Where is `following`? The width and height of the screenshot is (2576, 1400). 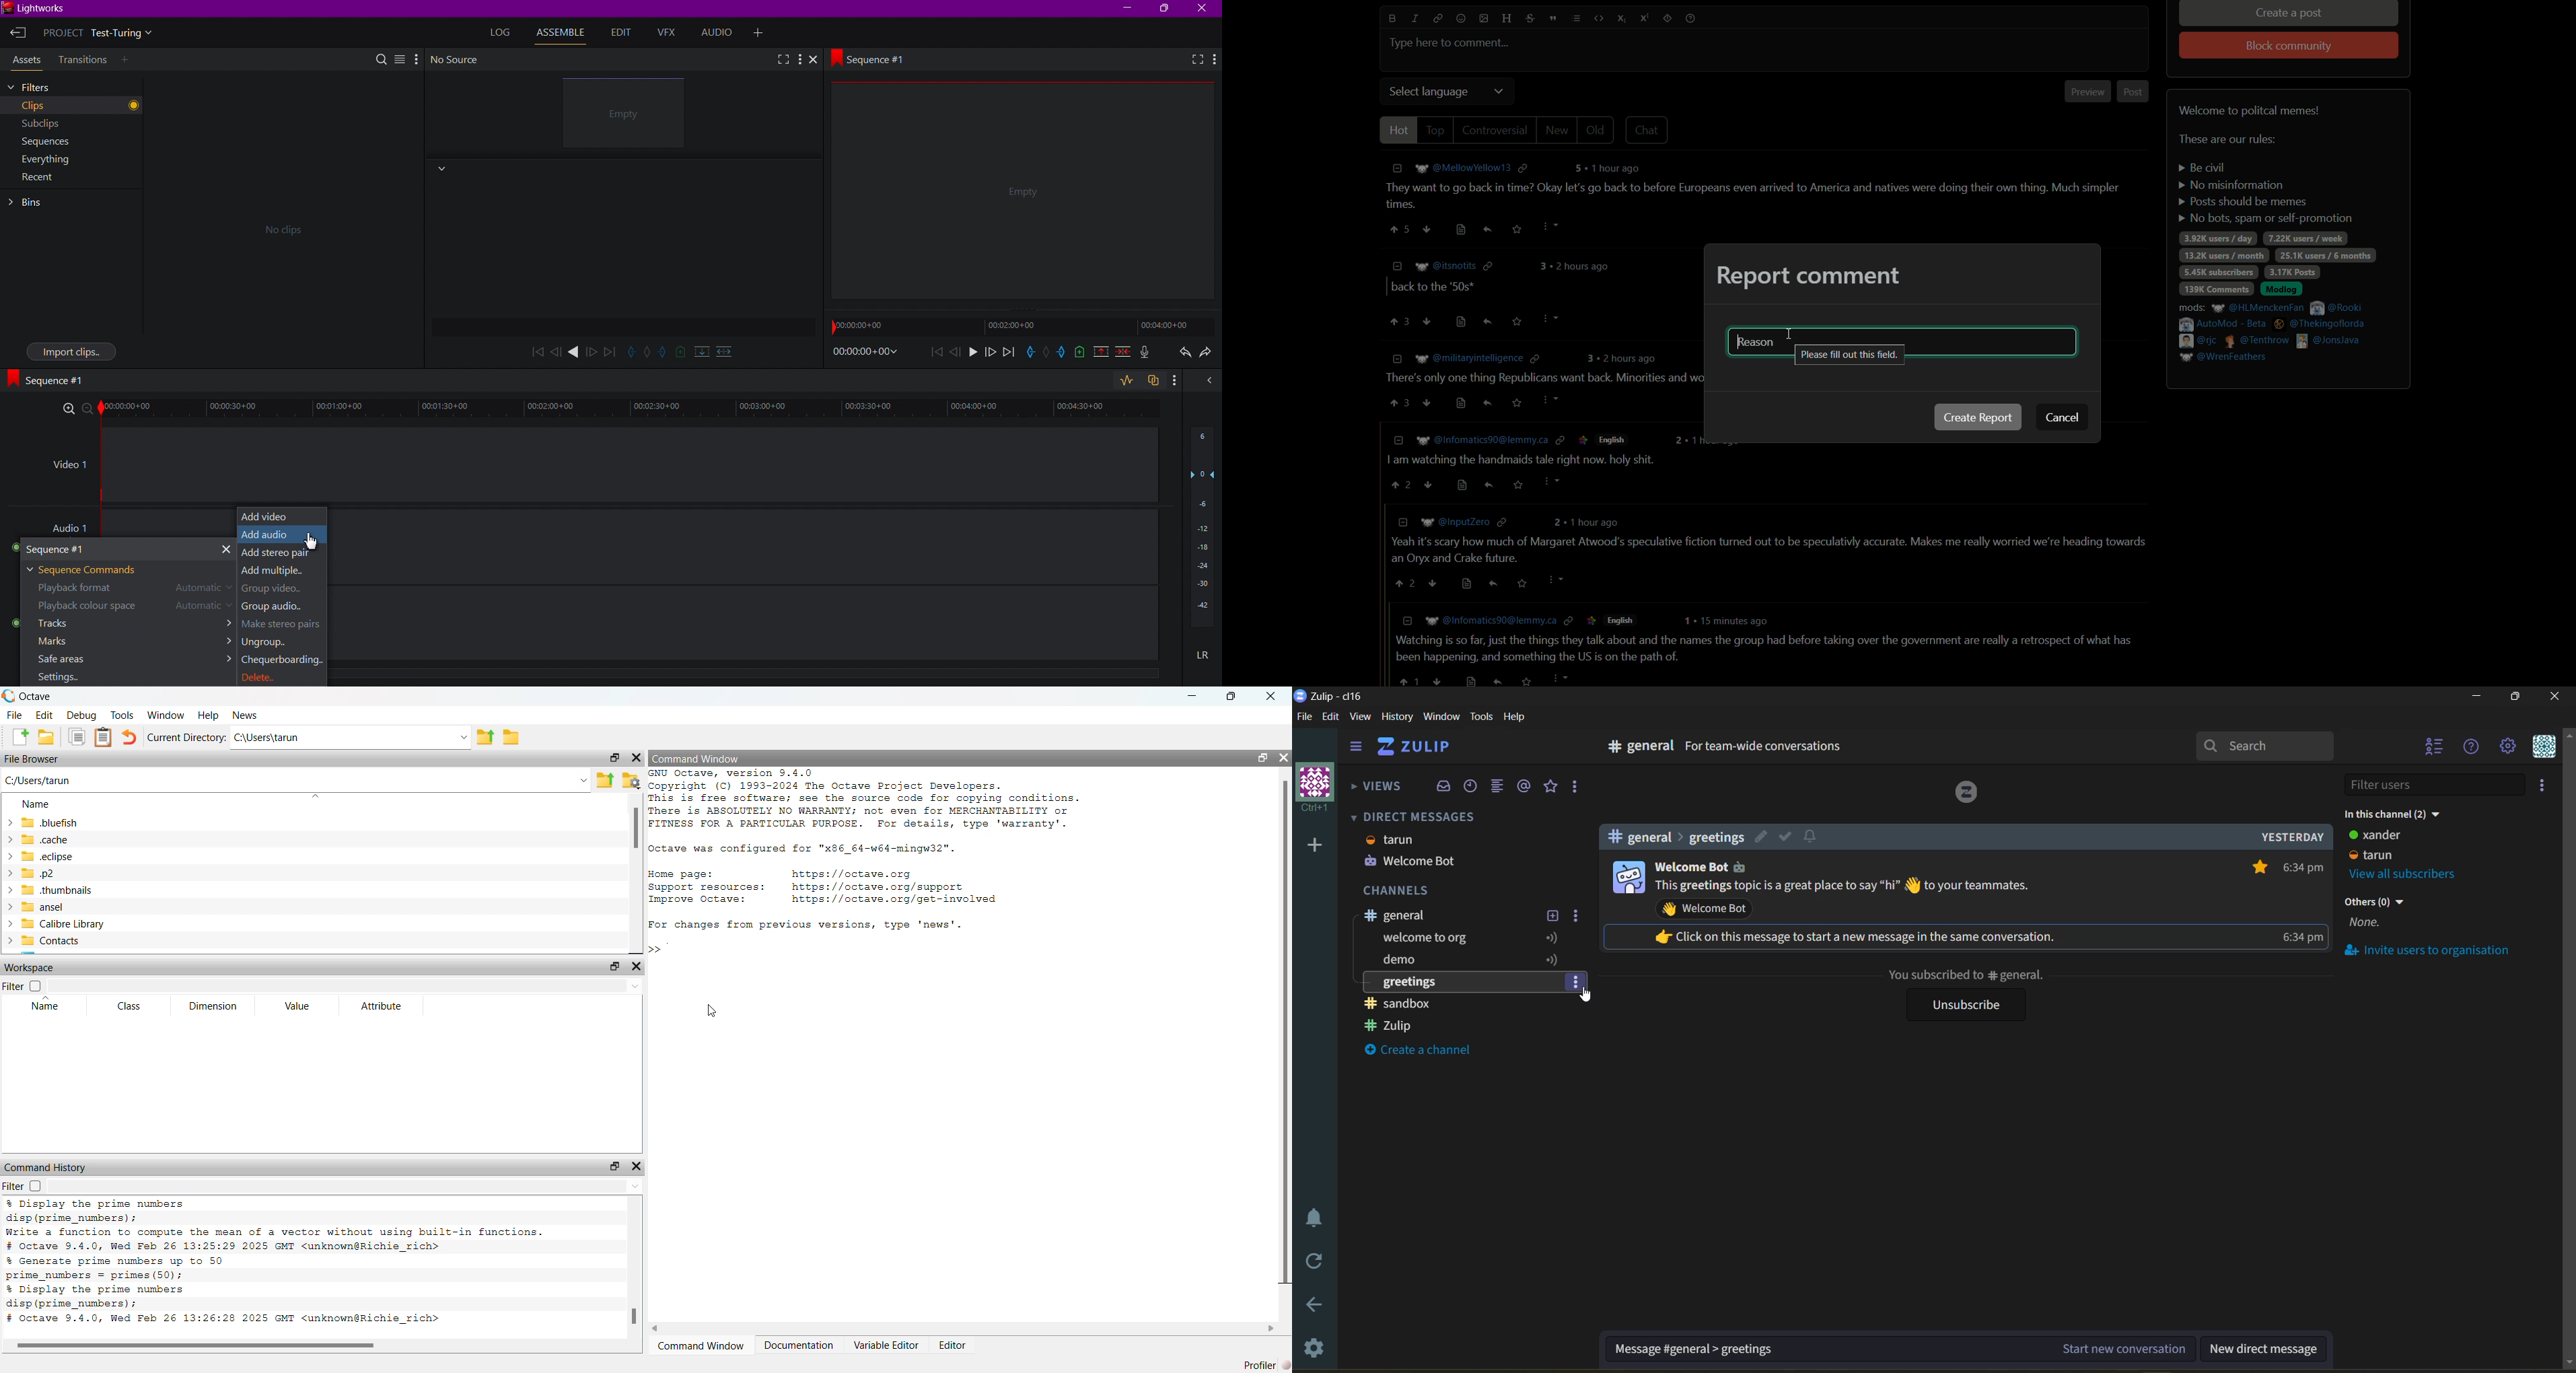 following is located at coordinates (1551, 948).